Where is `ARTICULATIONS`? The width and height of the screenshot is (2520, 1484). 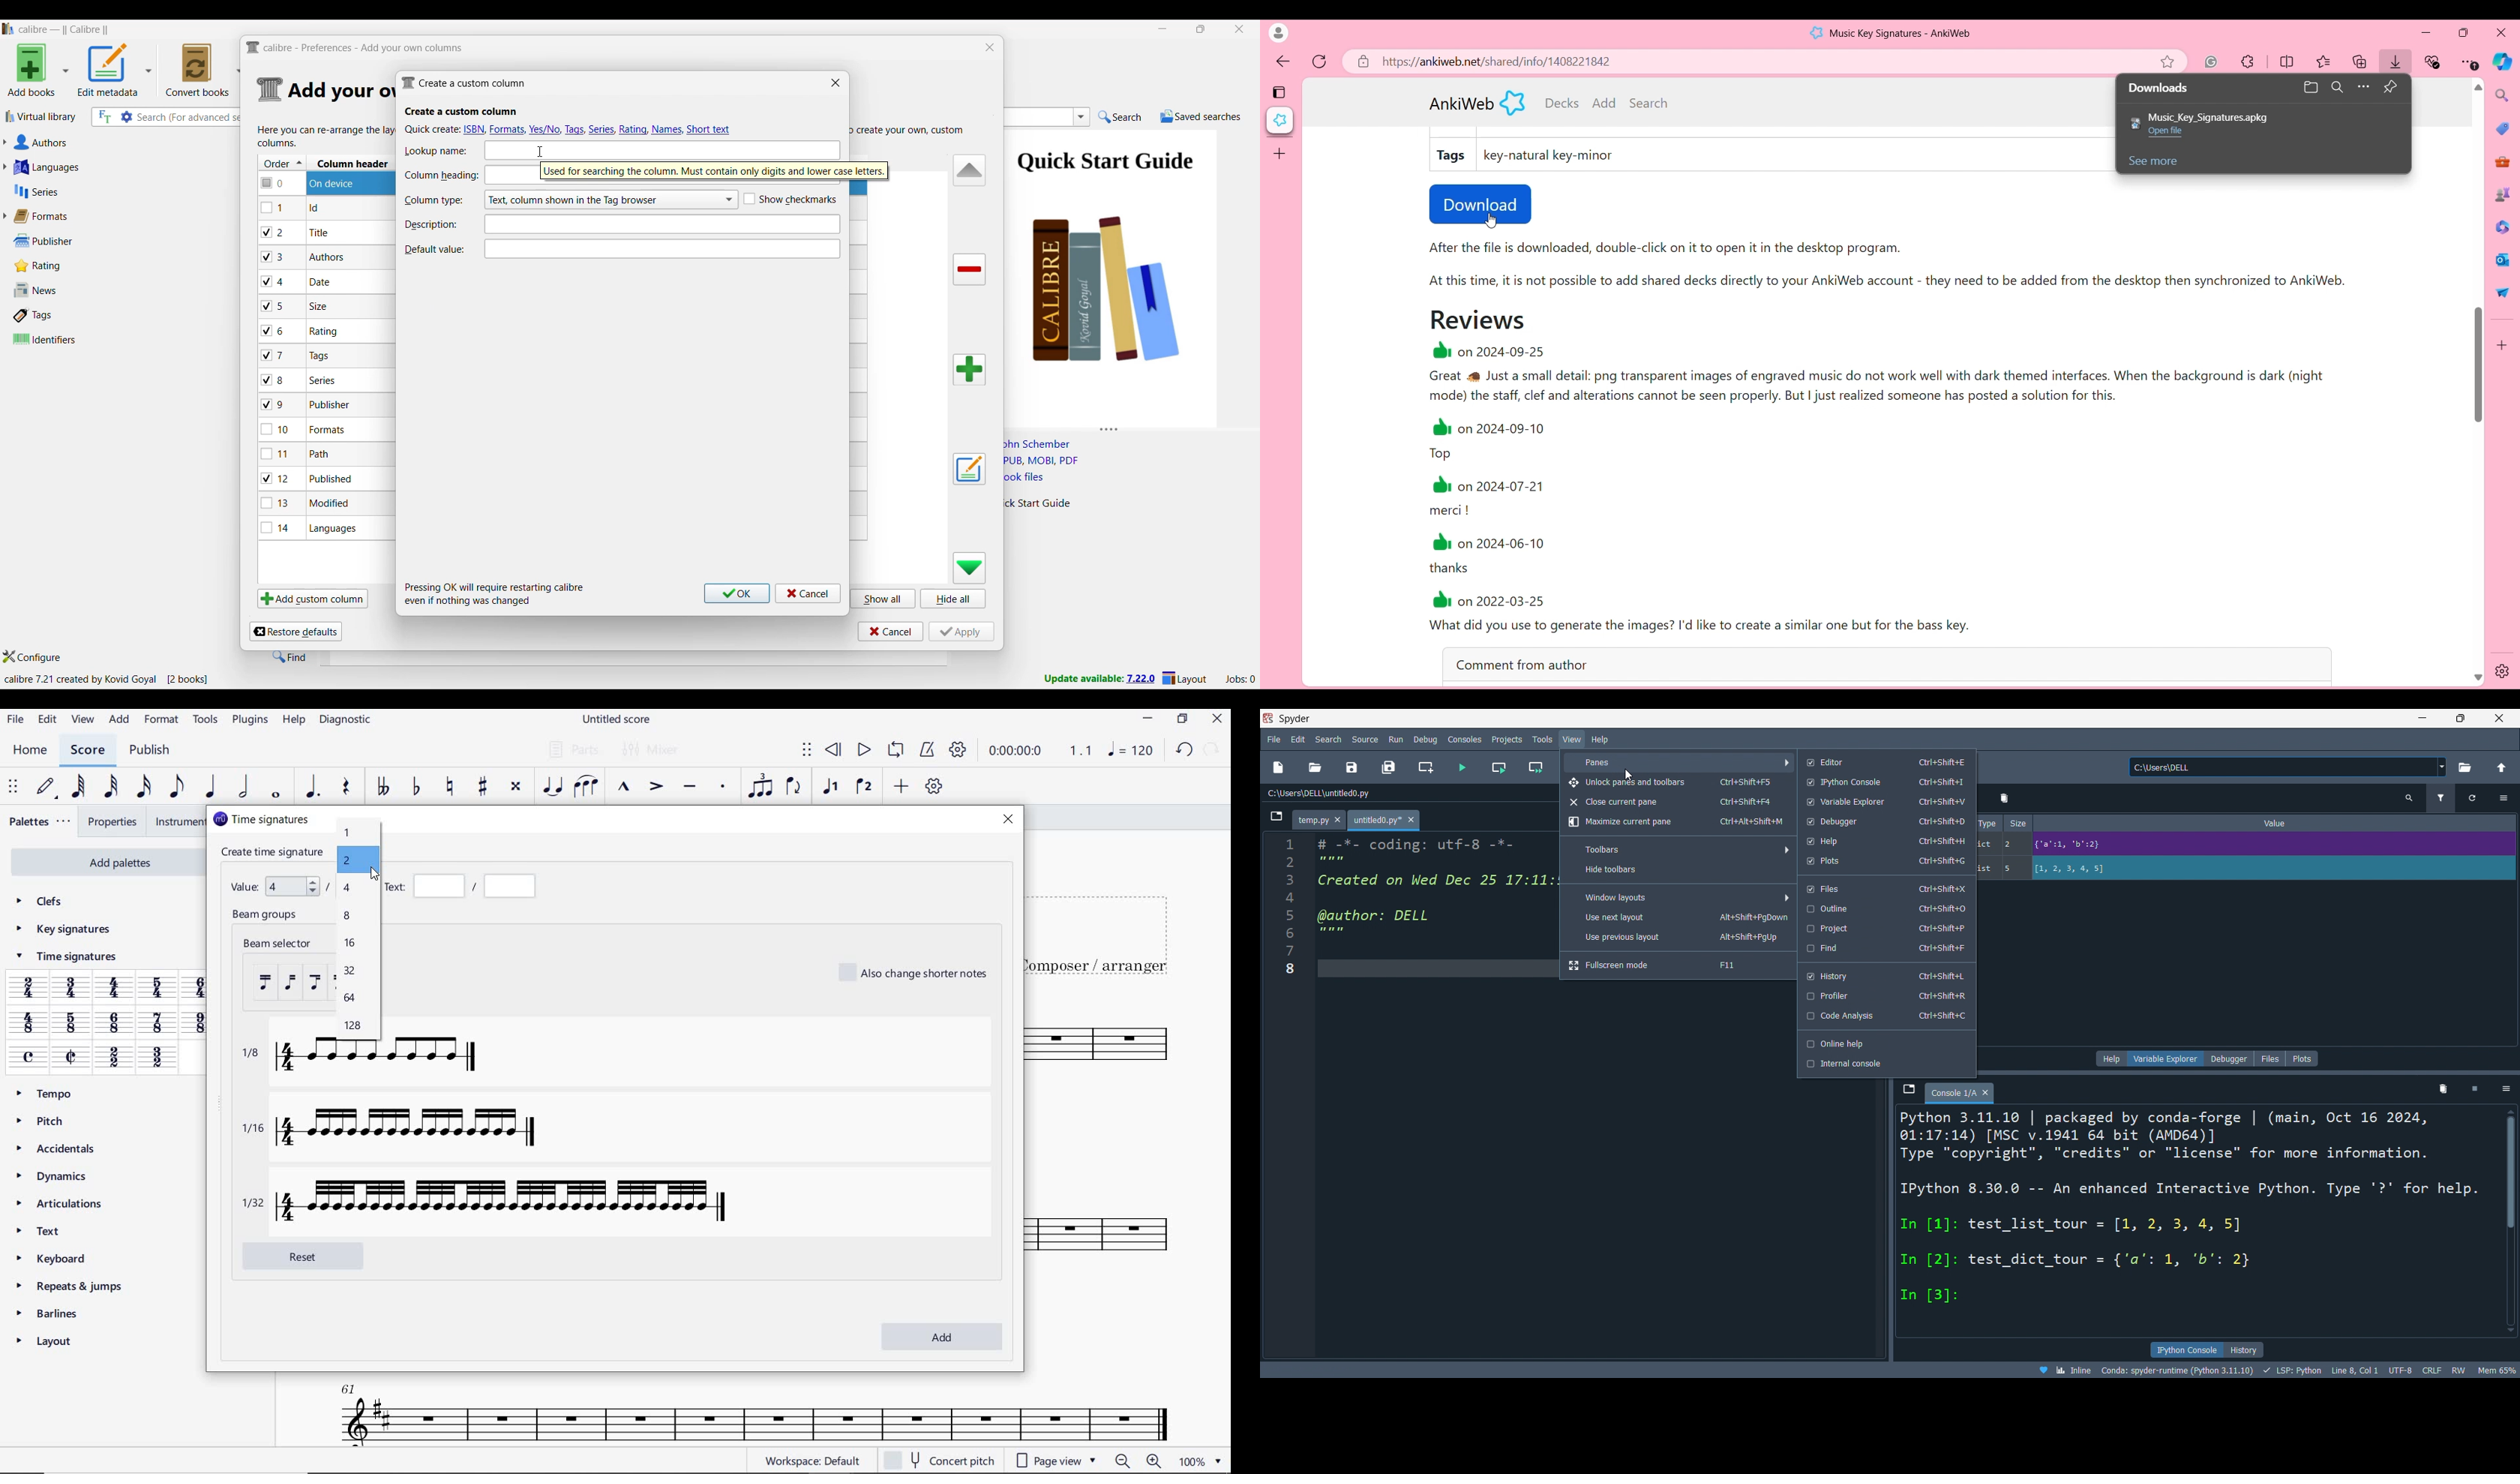 ARTICULATIONS is located at coordinates (62, 1204).